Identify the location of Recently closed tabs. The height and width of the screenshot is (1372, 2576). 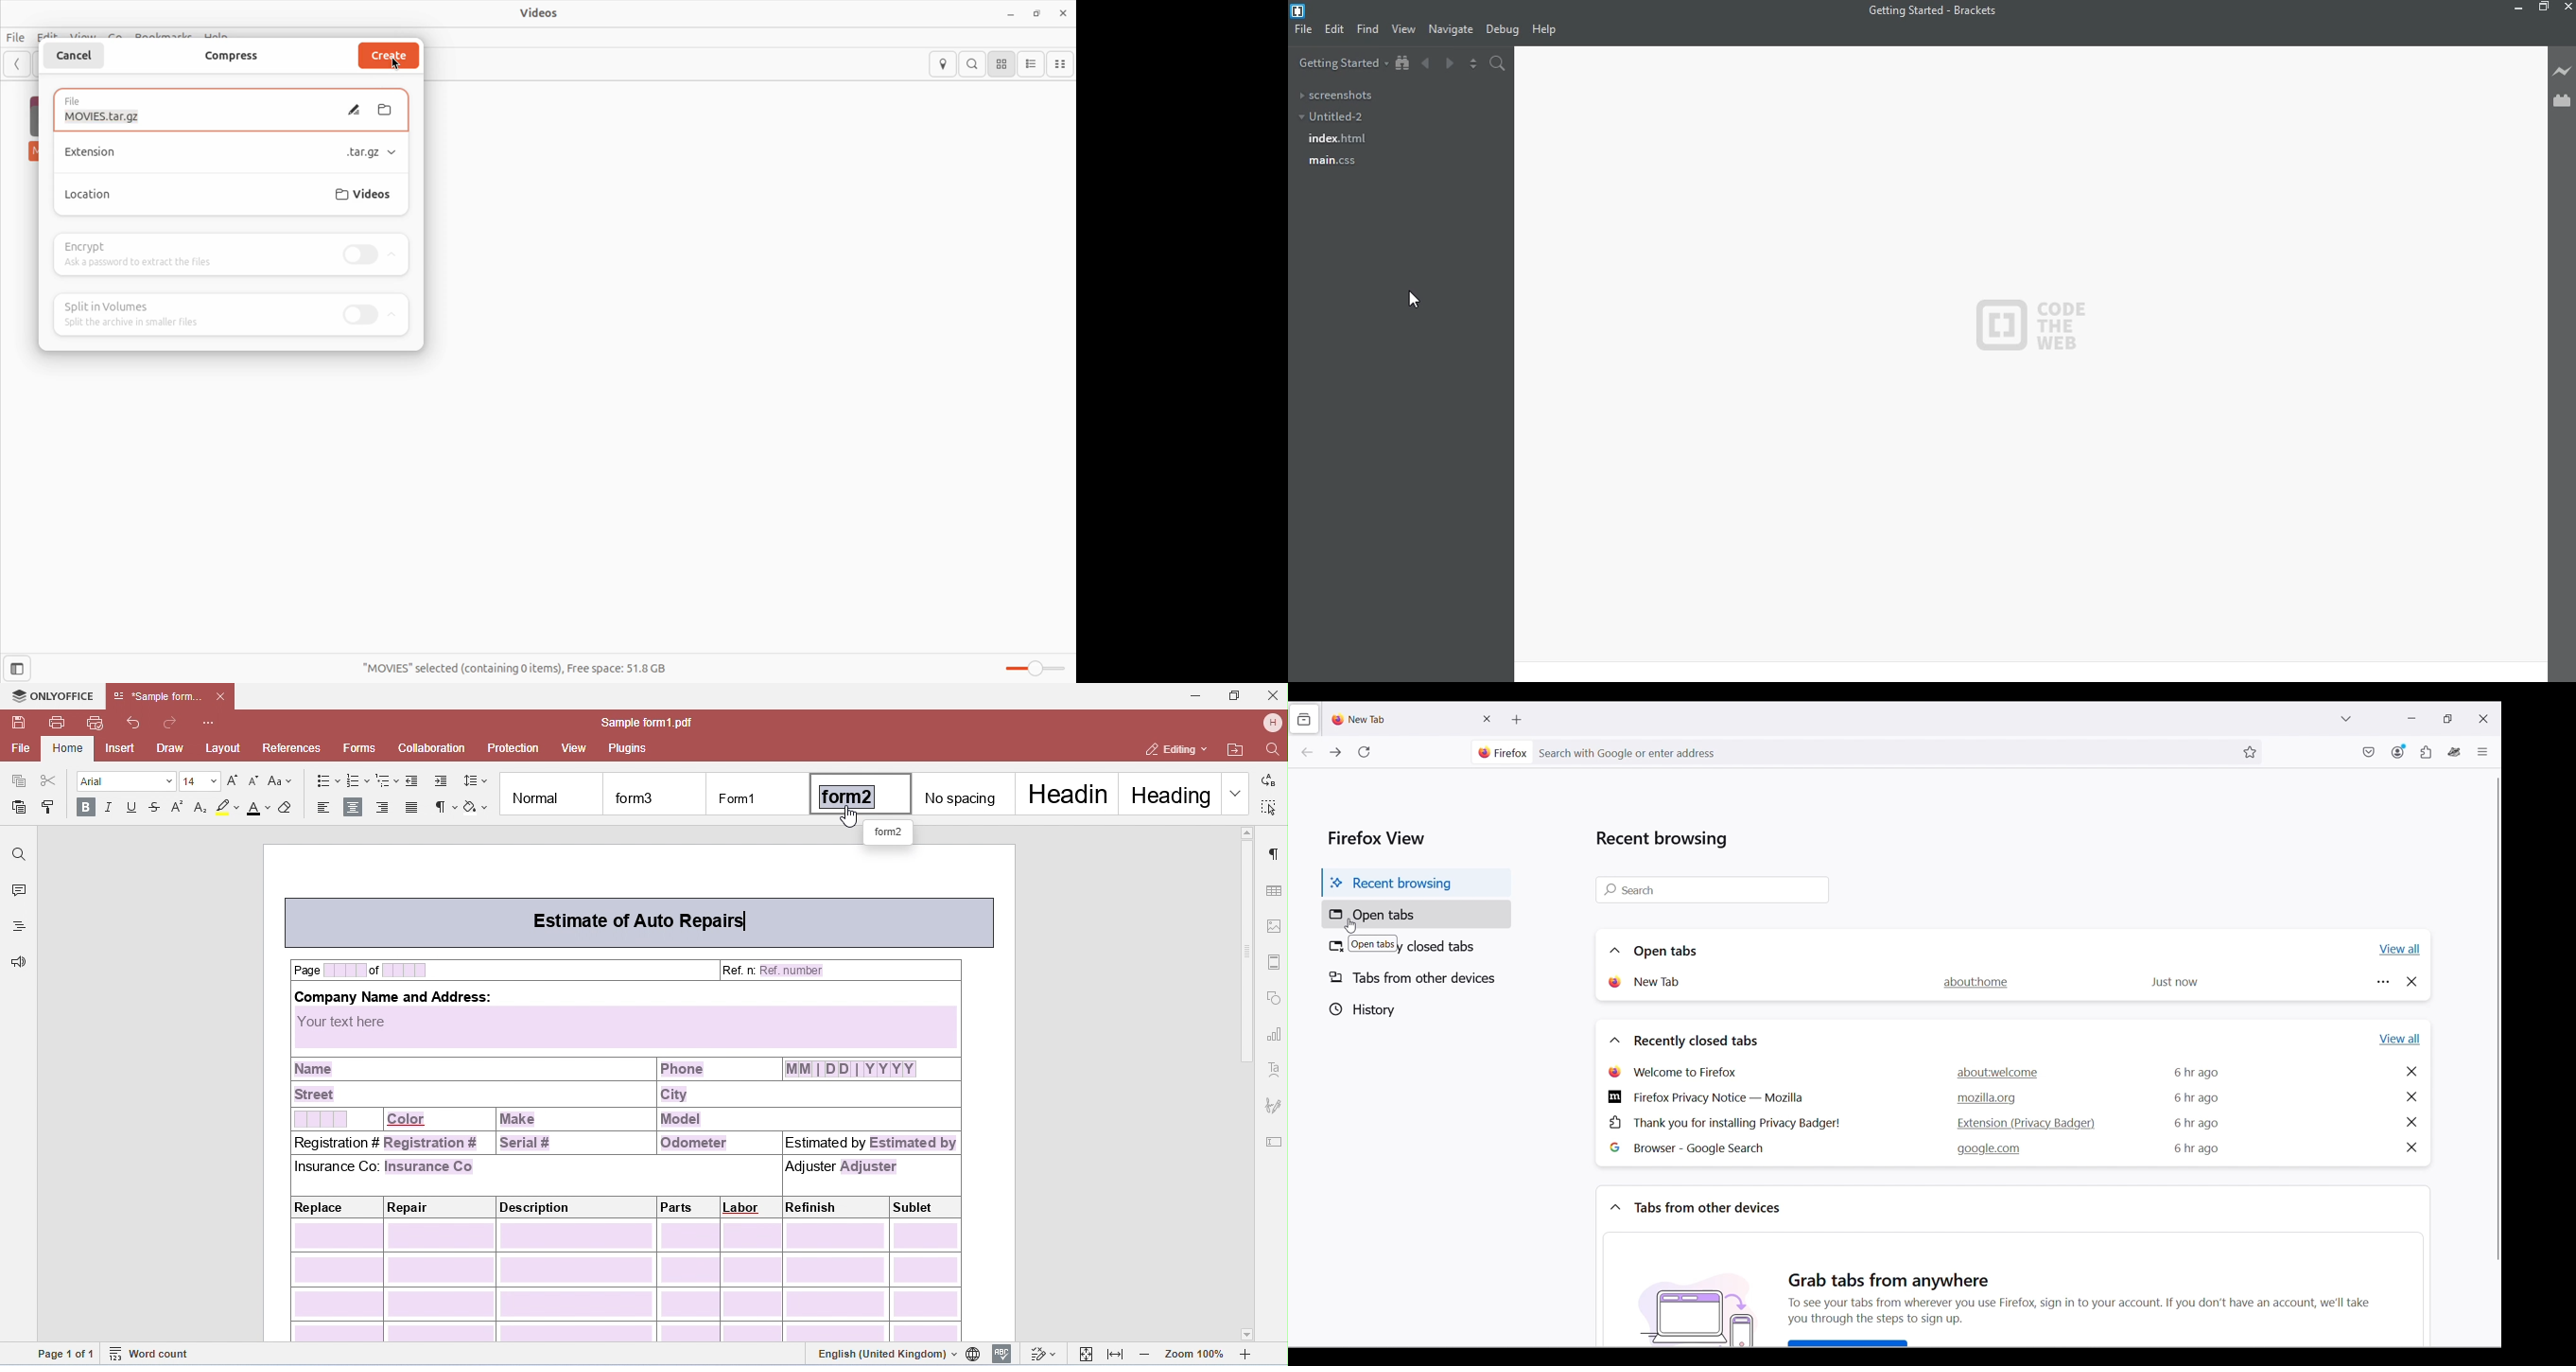
(1418, 946).